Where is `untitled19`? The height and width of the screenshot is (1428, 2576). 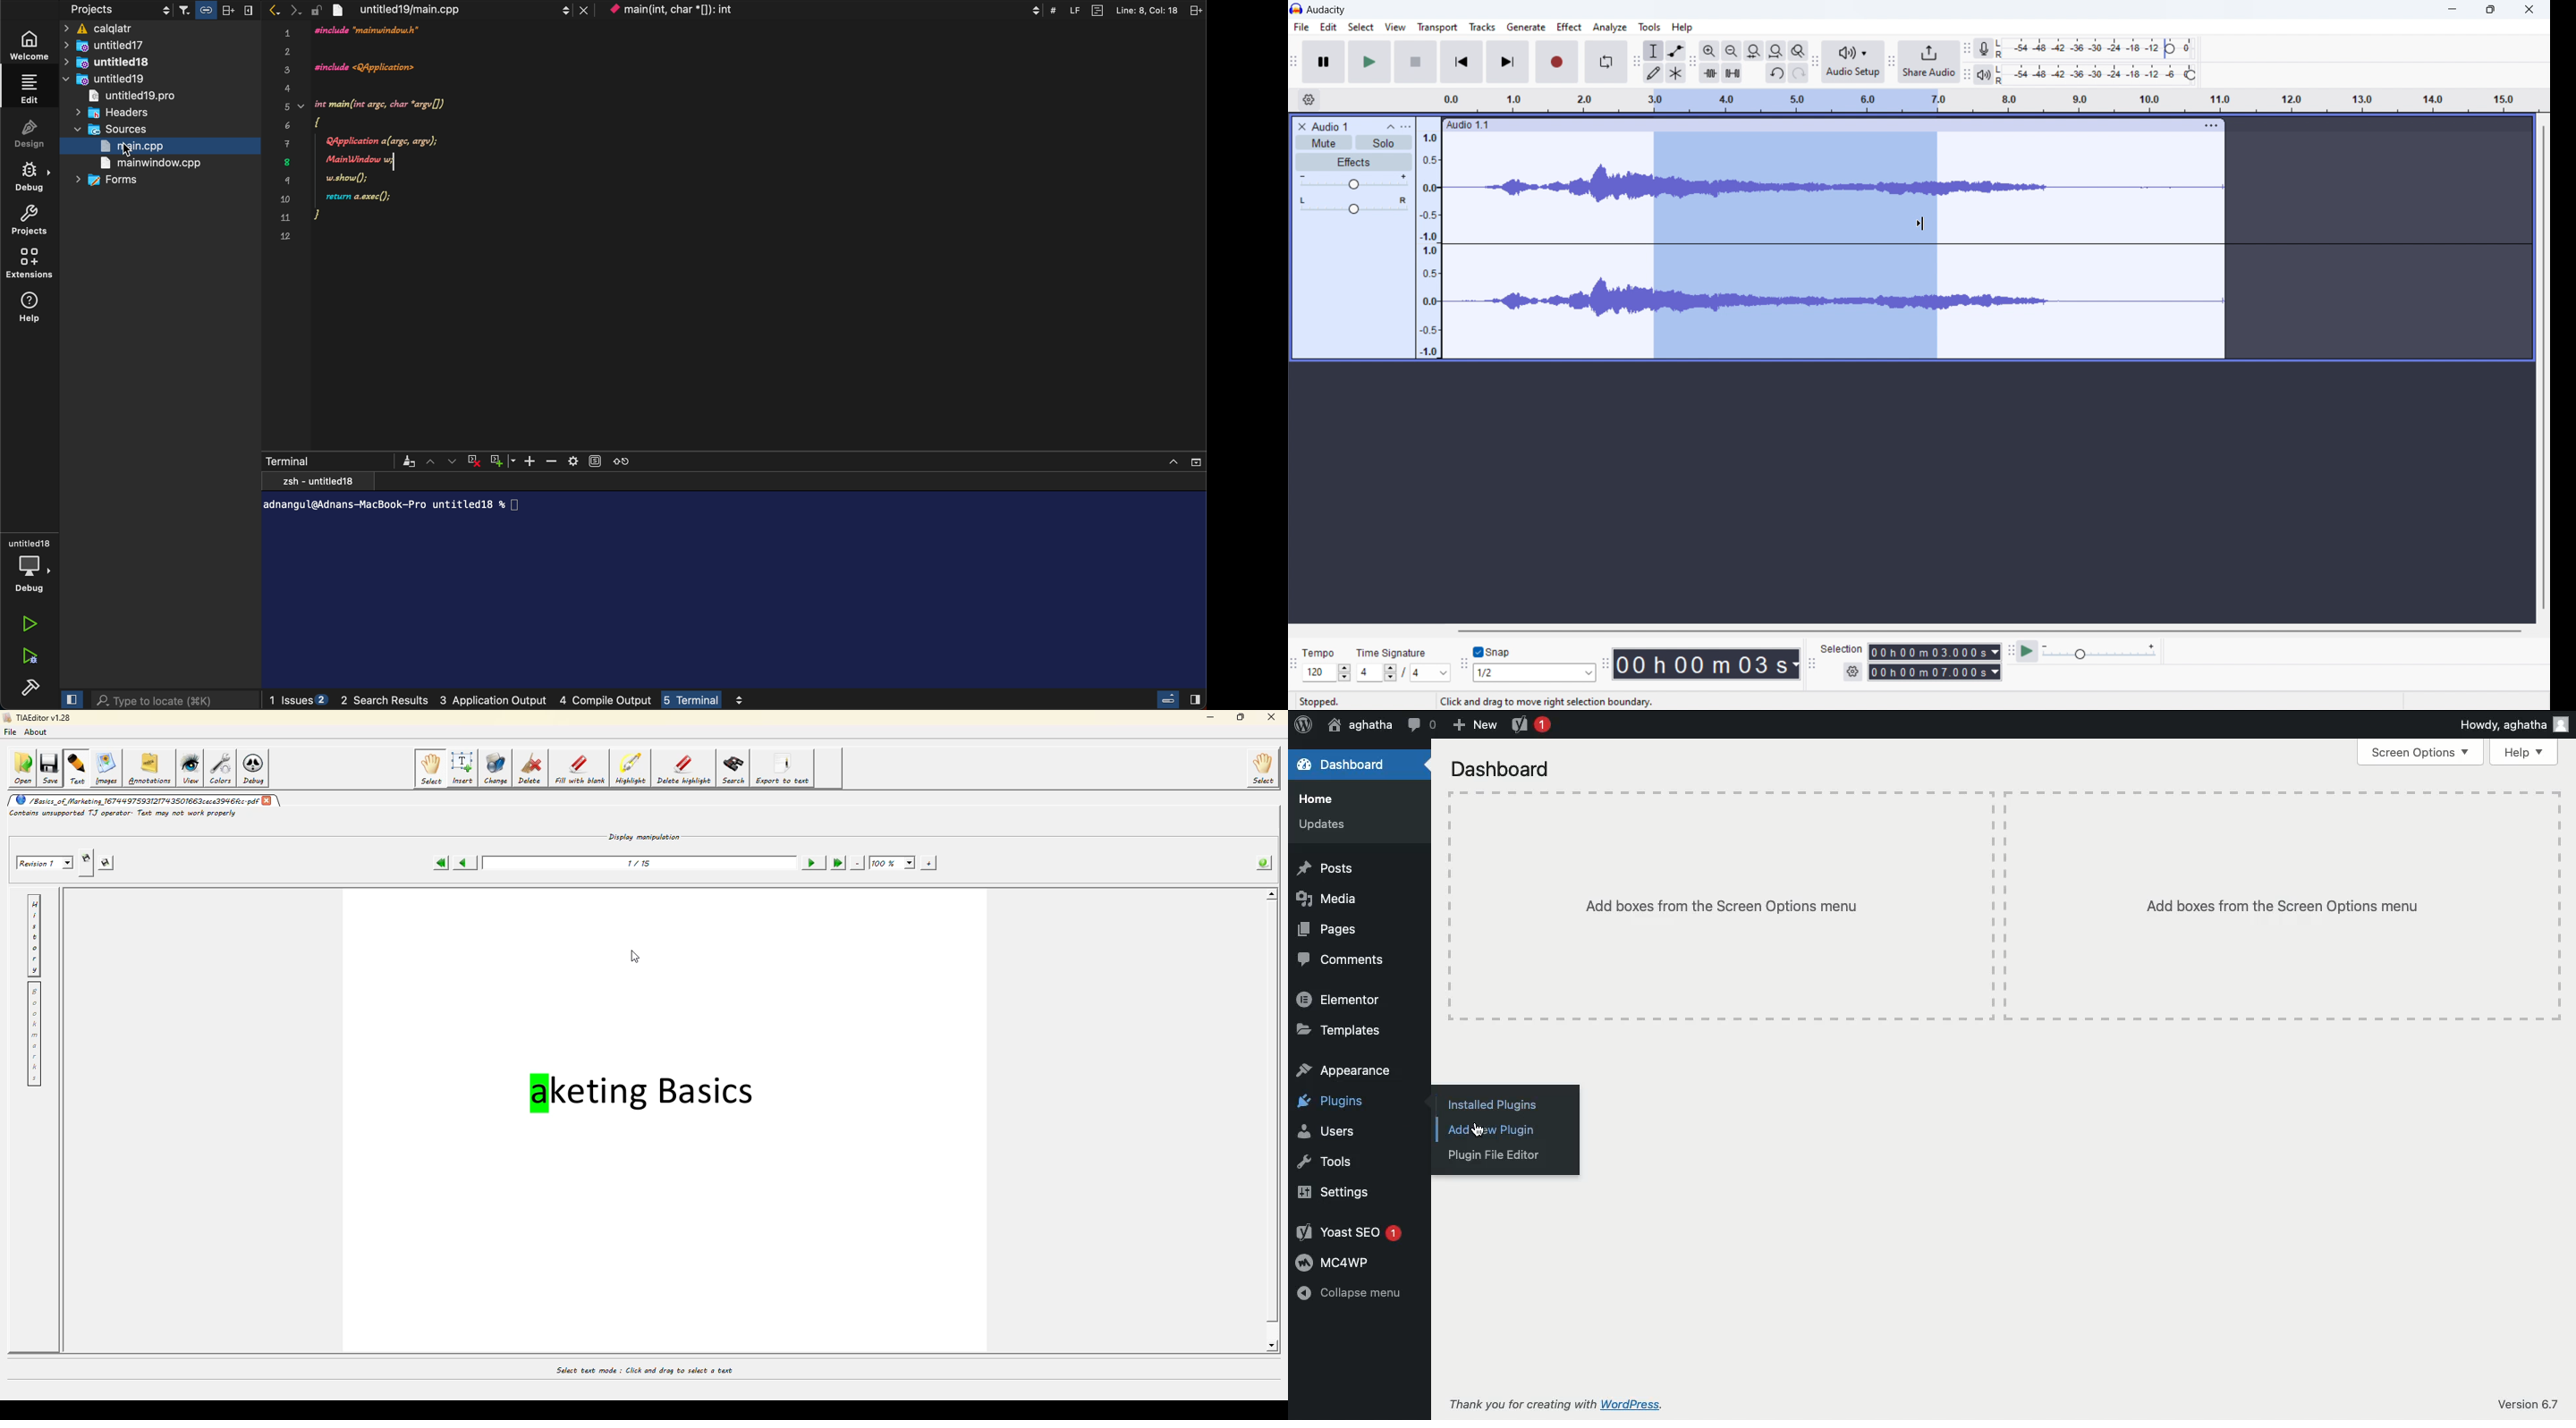
untitled19 is located at coordinates (104, 79).